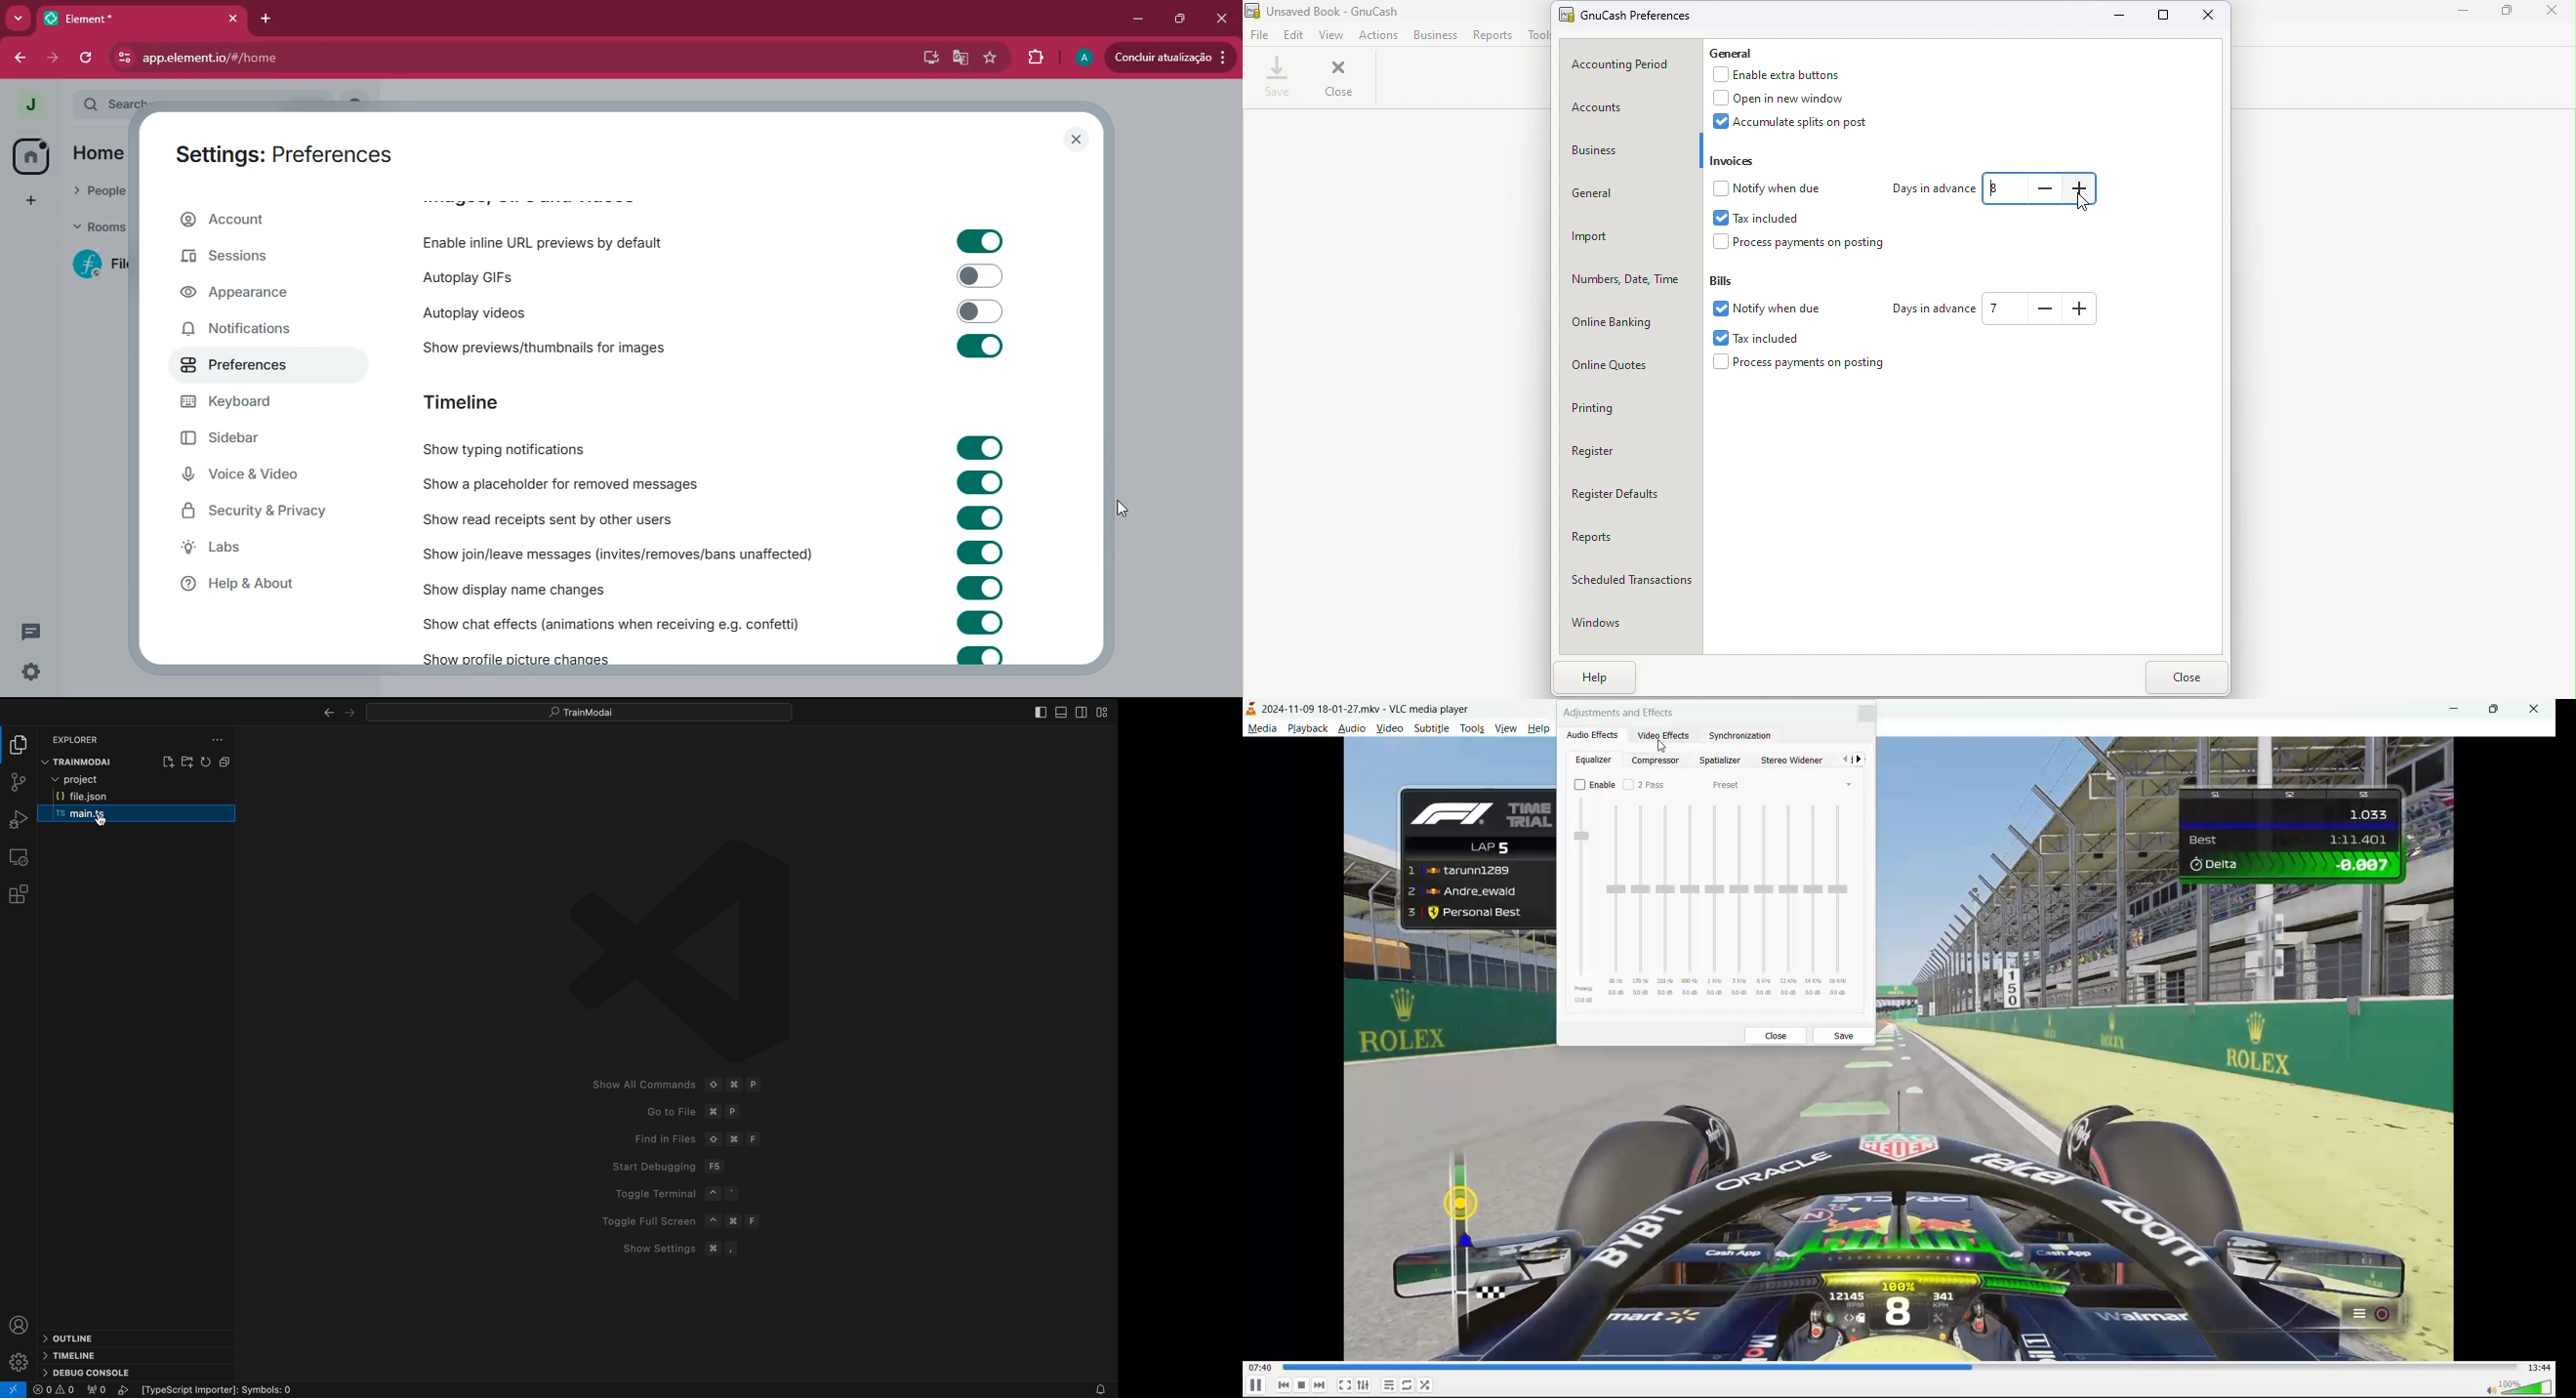 The width and height of the screenshot is (2576, 1400). Describe the element at coordinates (981, 448) in the screenshot. I see `toggle on/off` at that location.